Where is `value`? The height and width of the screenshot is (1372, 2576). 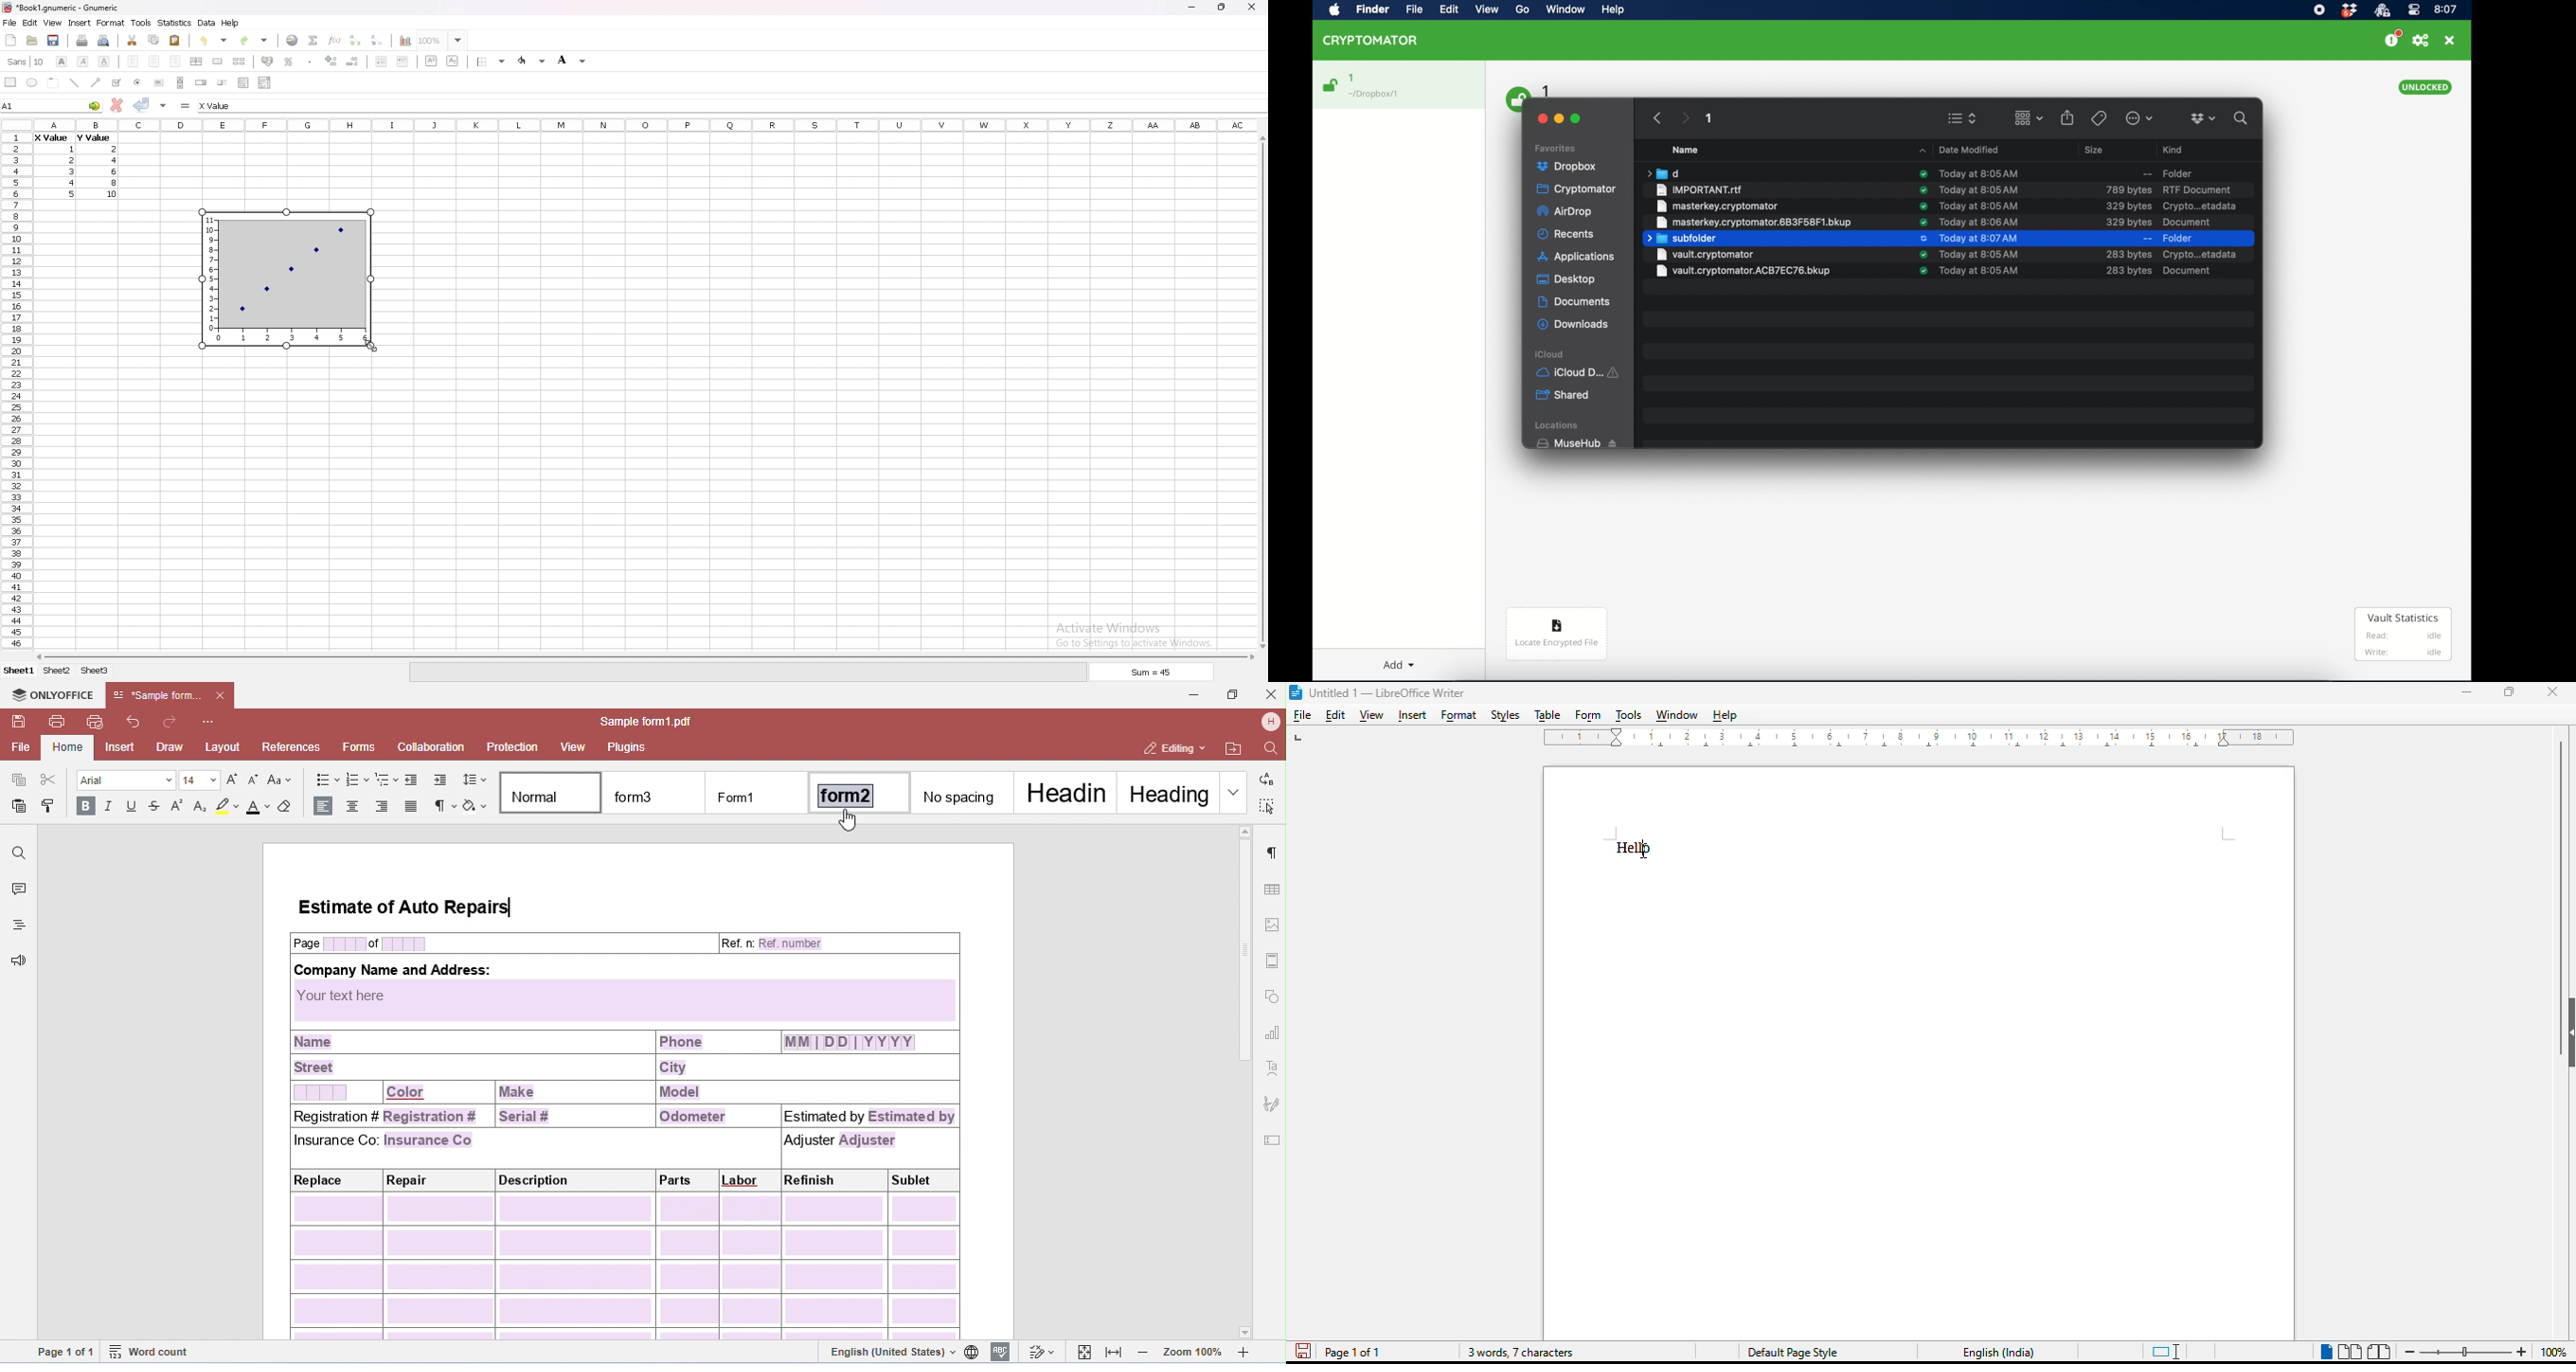 value is located at coordinates (113, 194).